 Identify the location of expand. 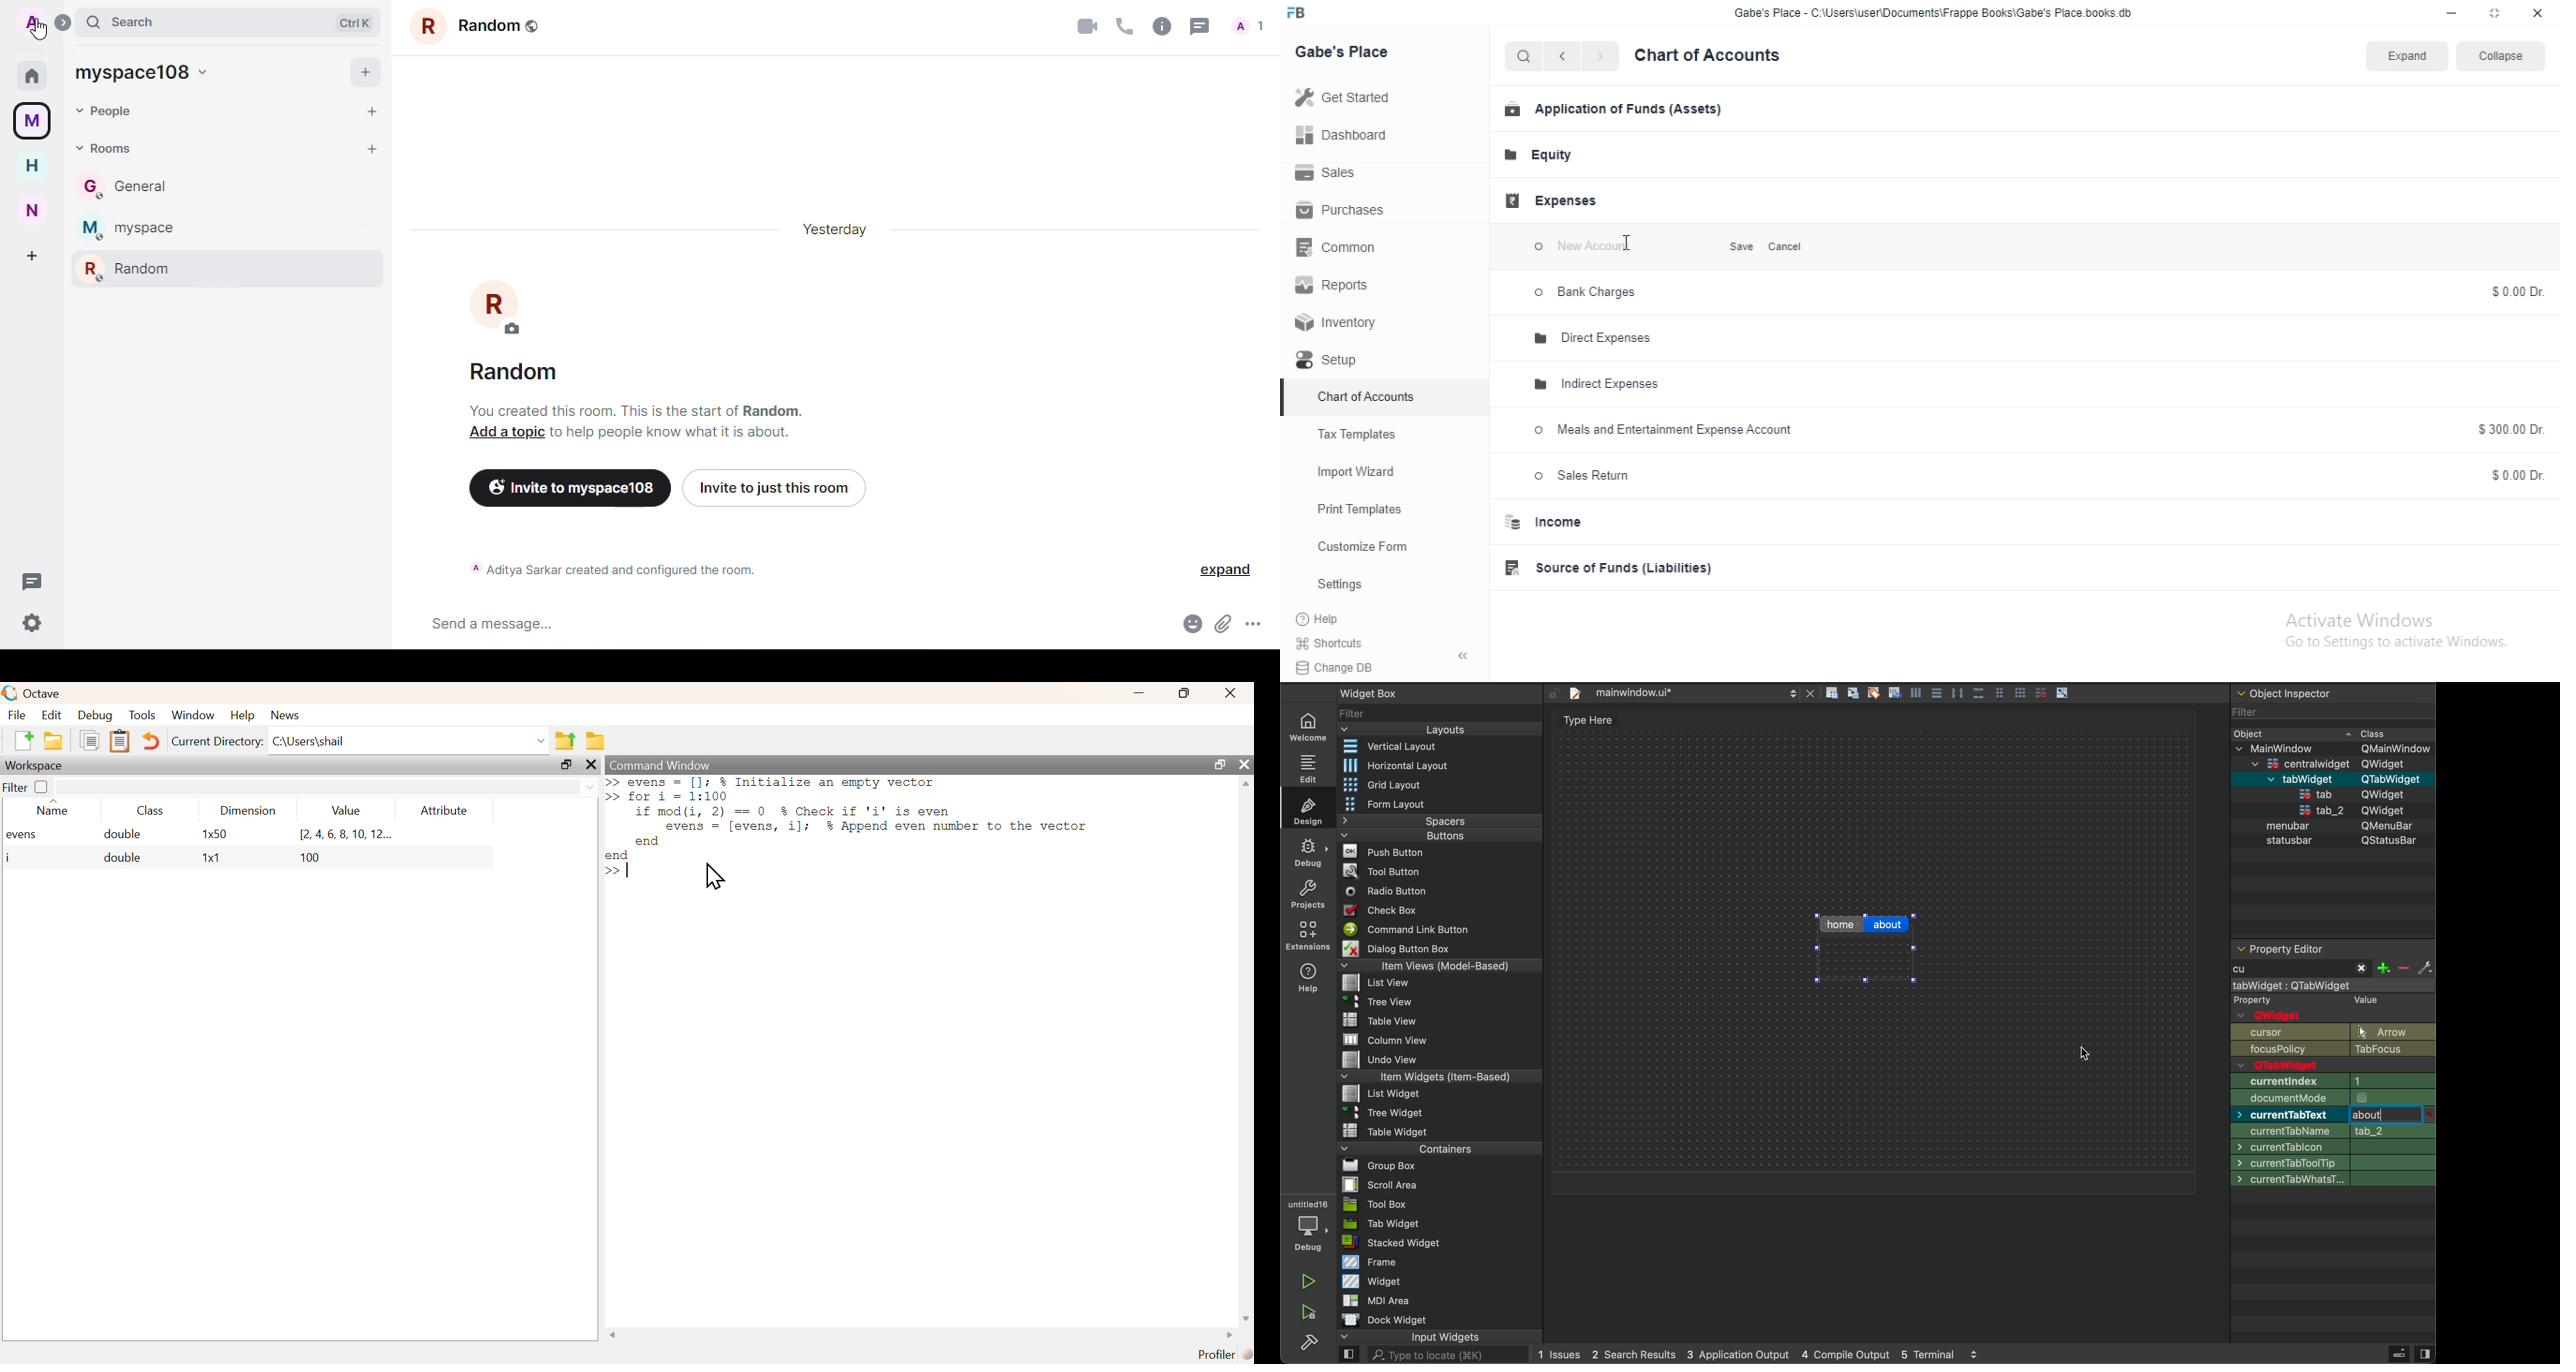
(65, 21).